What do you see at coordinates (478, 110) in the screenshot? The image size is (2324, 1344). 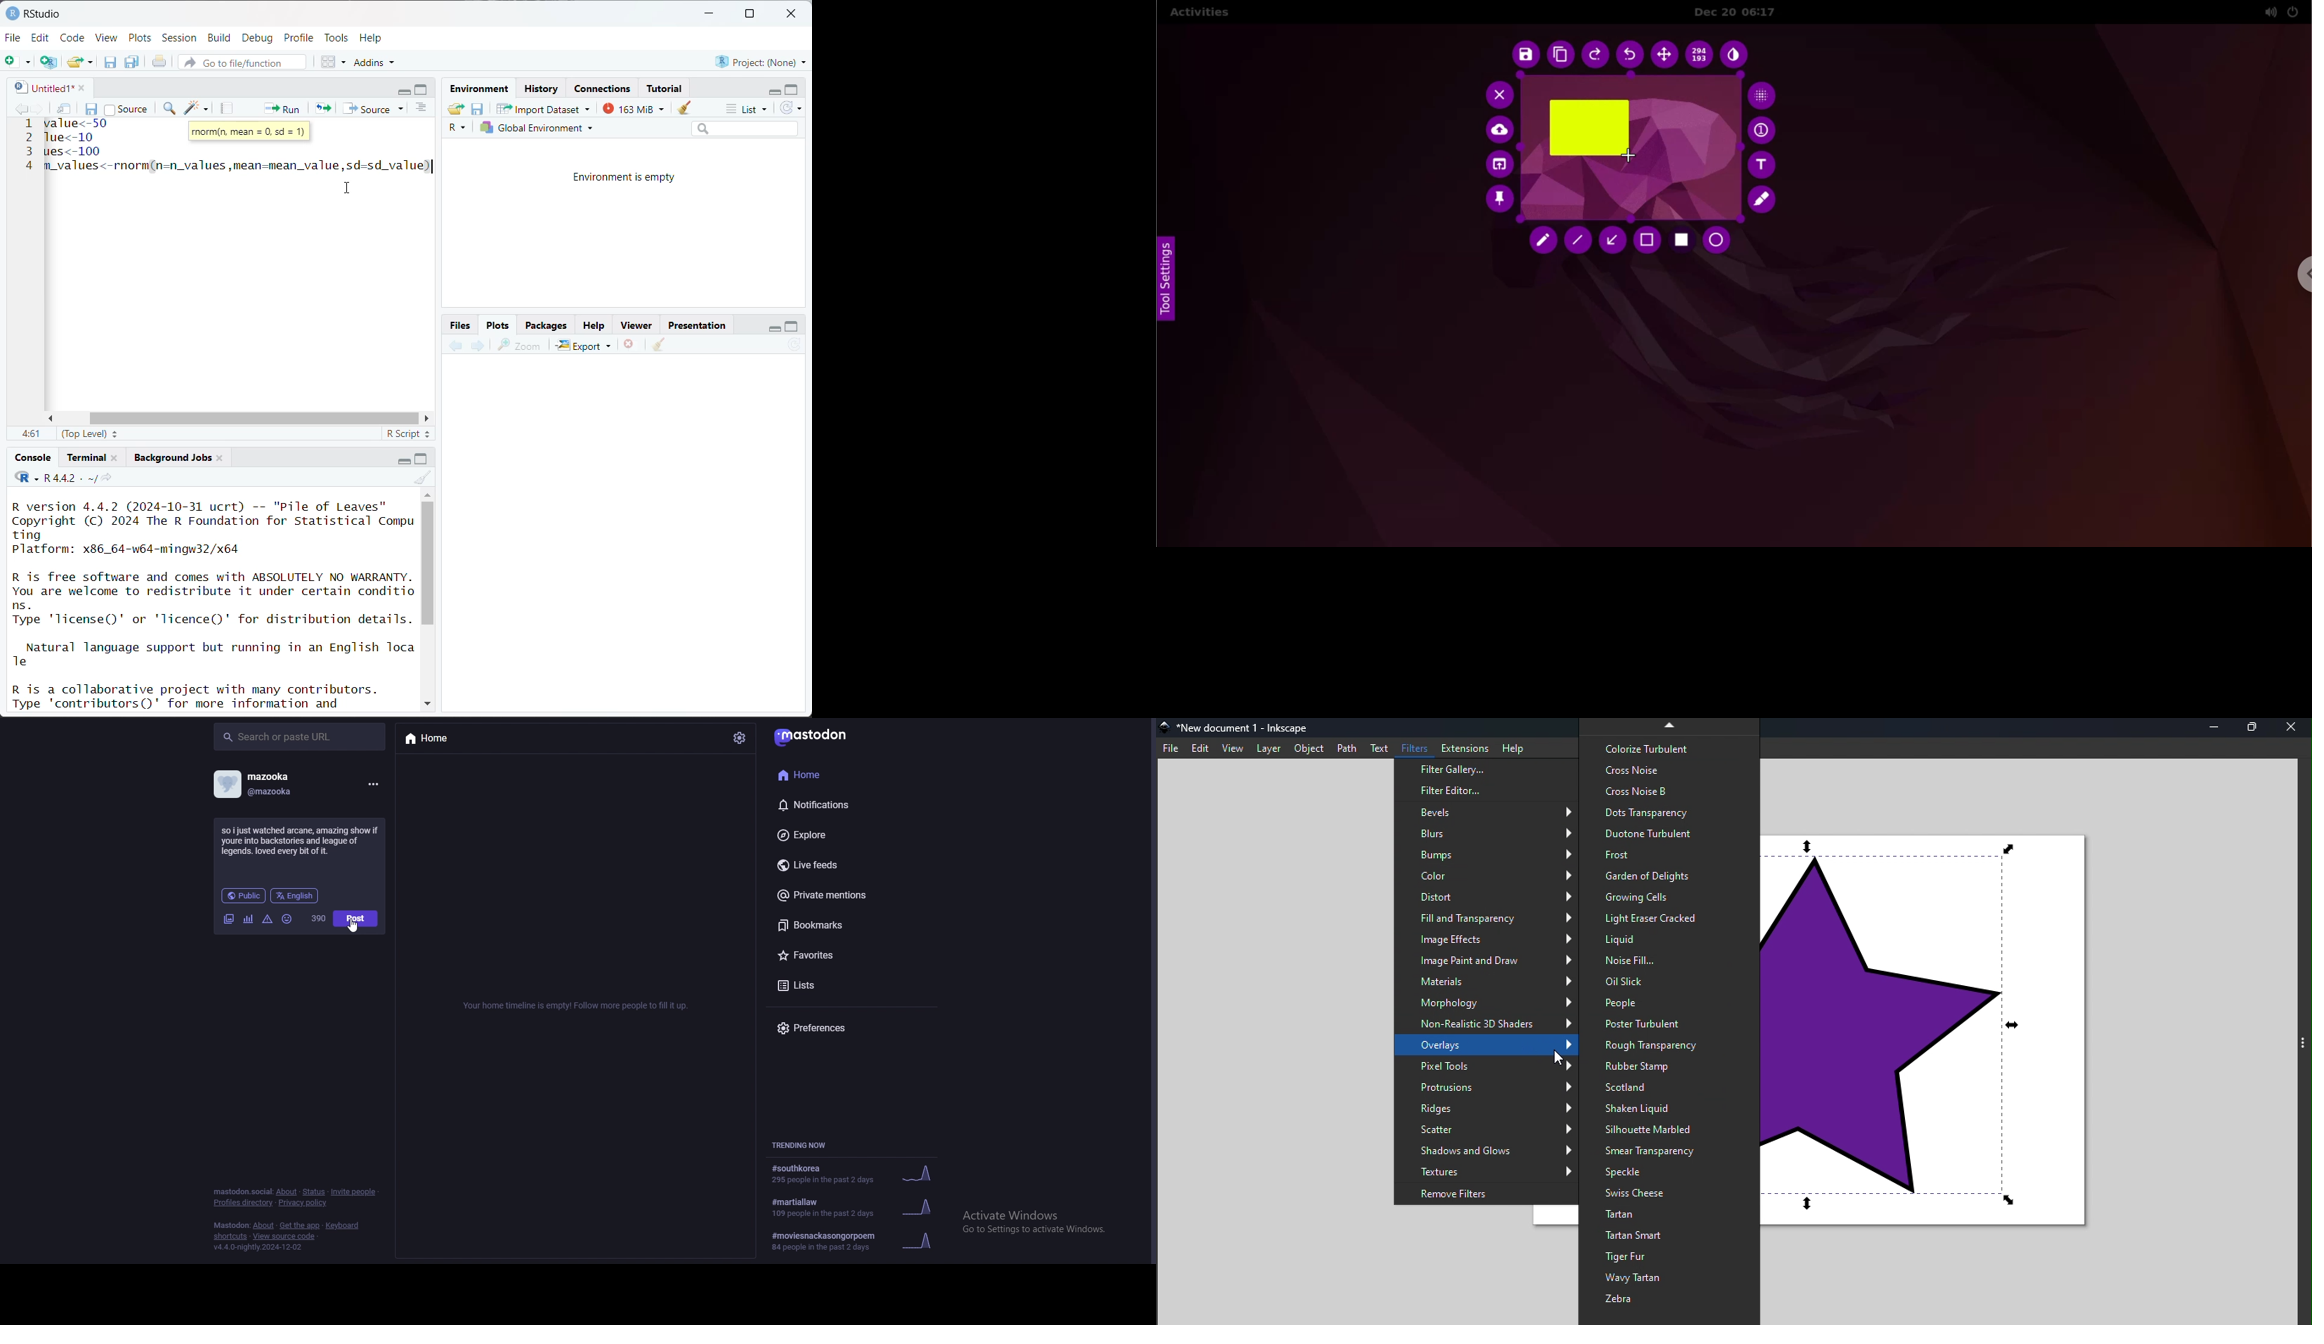 I see `save workspace as` at bounding box center [478, 110].